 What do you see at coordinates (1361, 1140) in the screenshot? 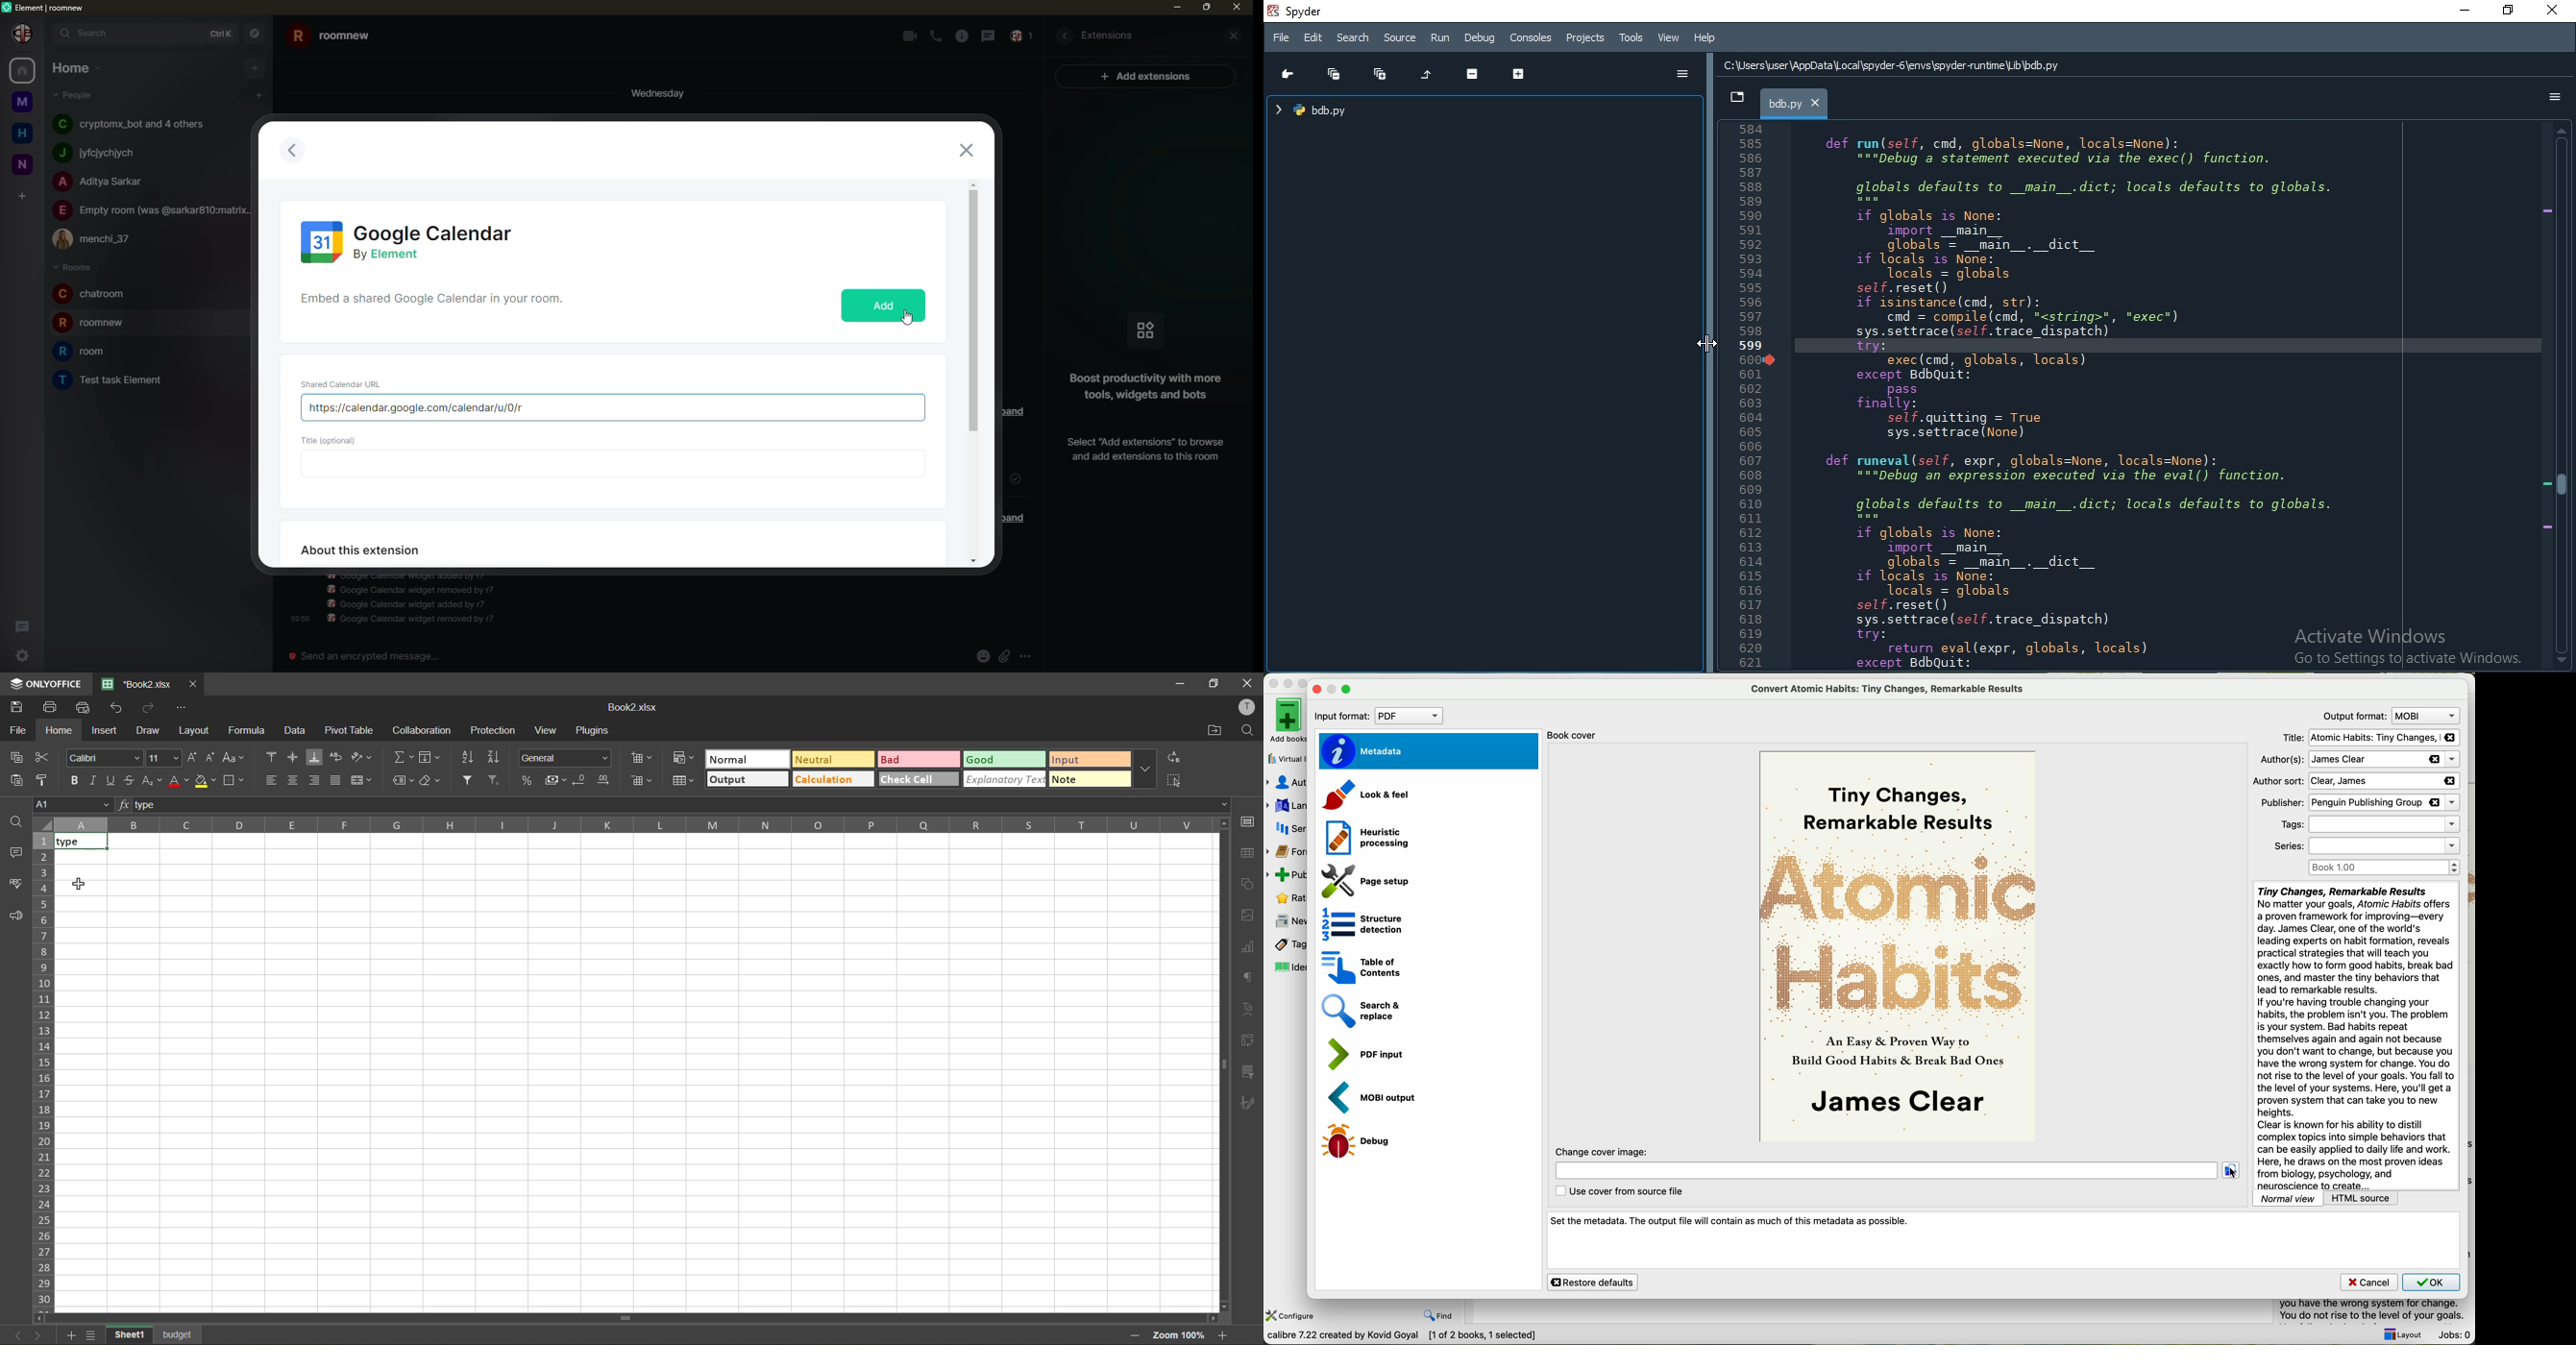
I see `debug` at bounding box center [1361, 1140].